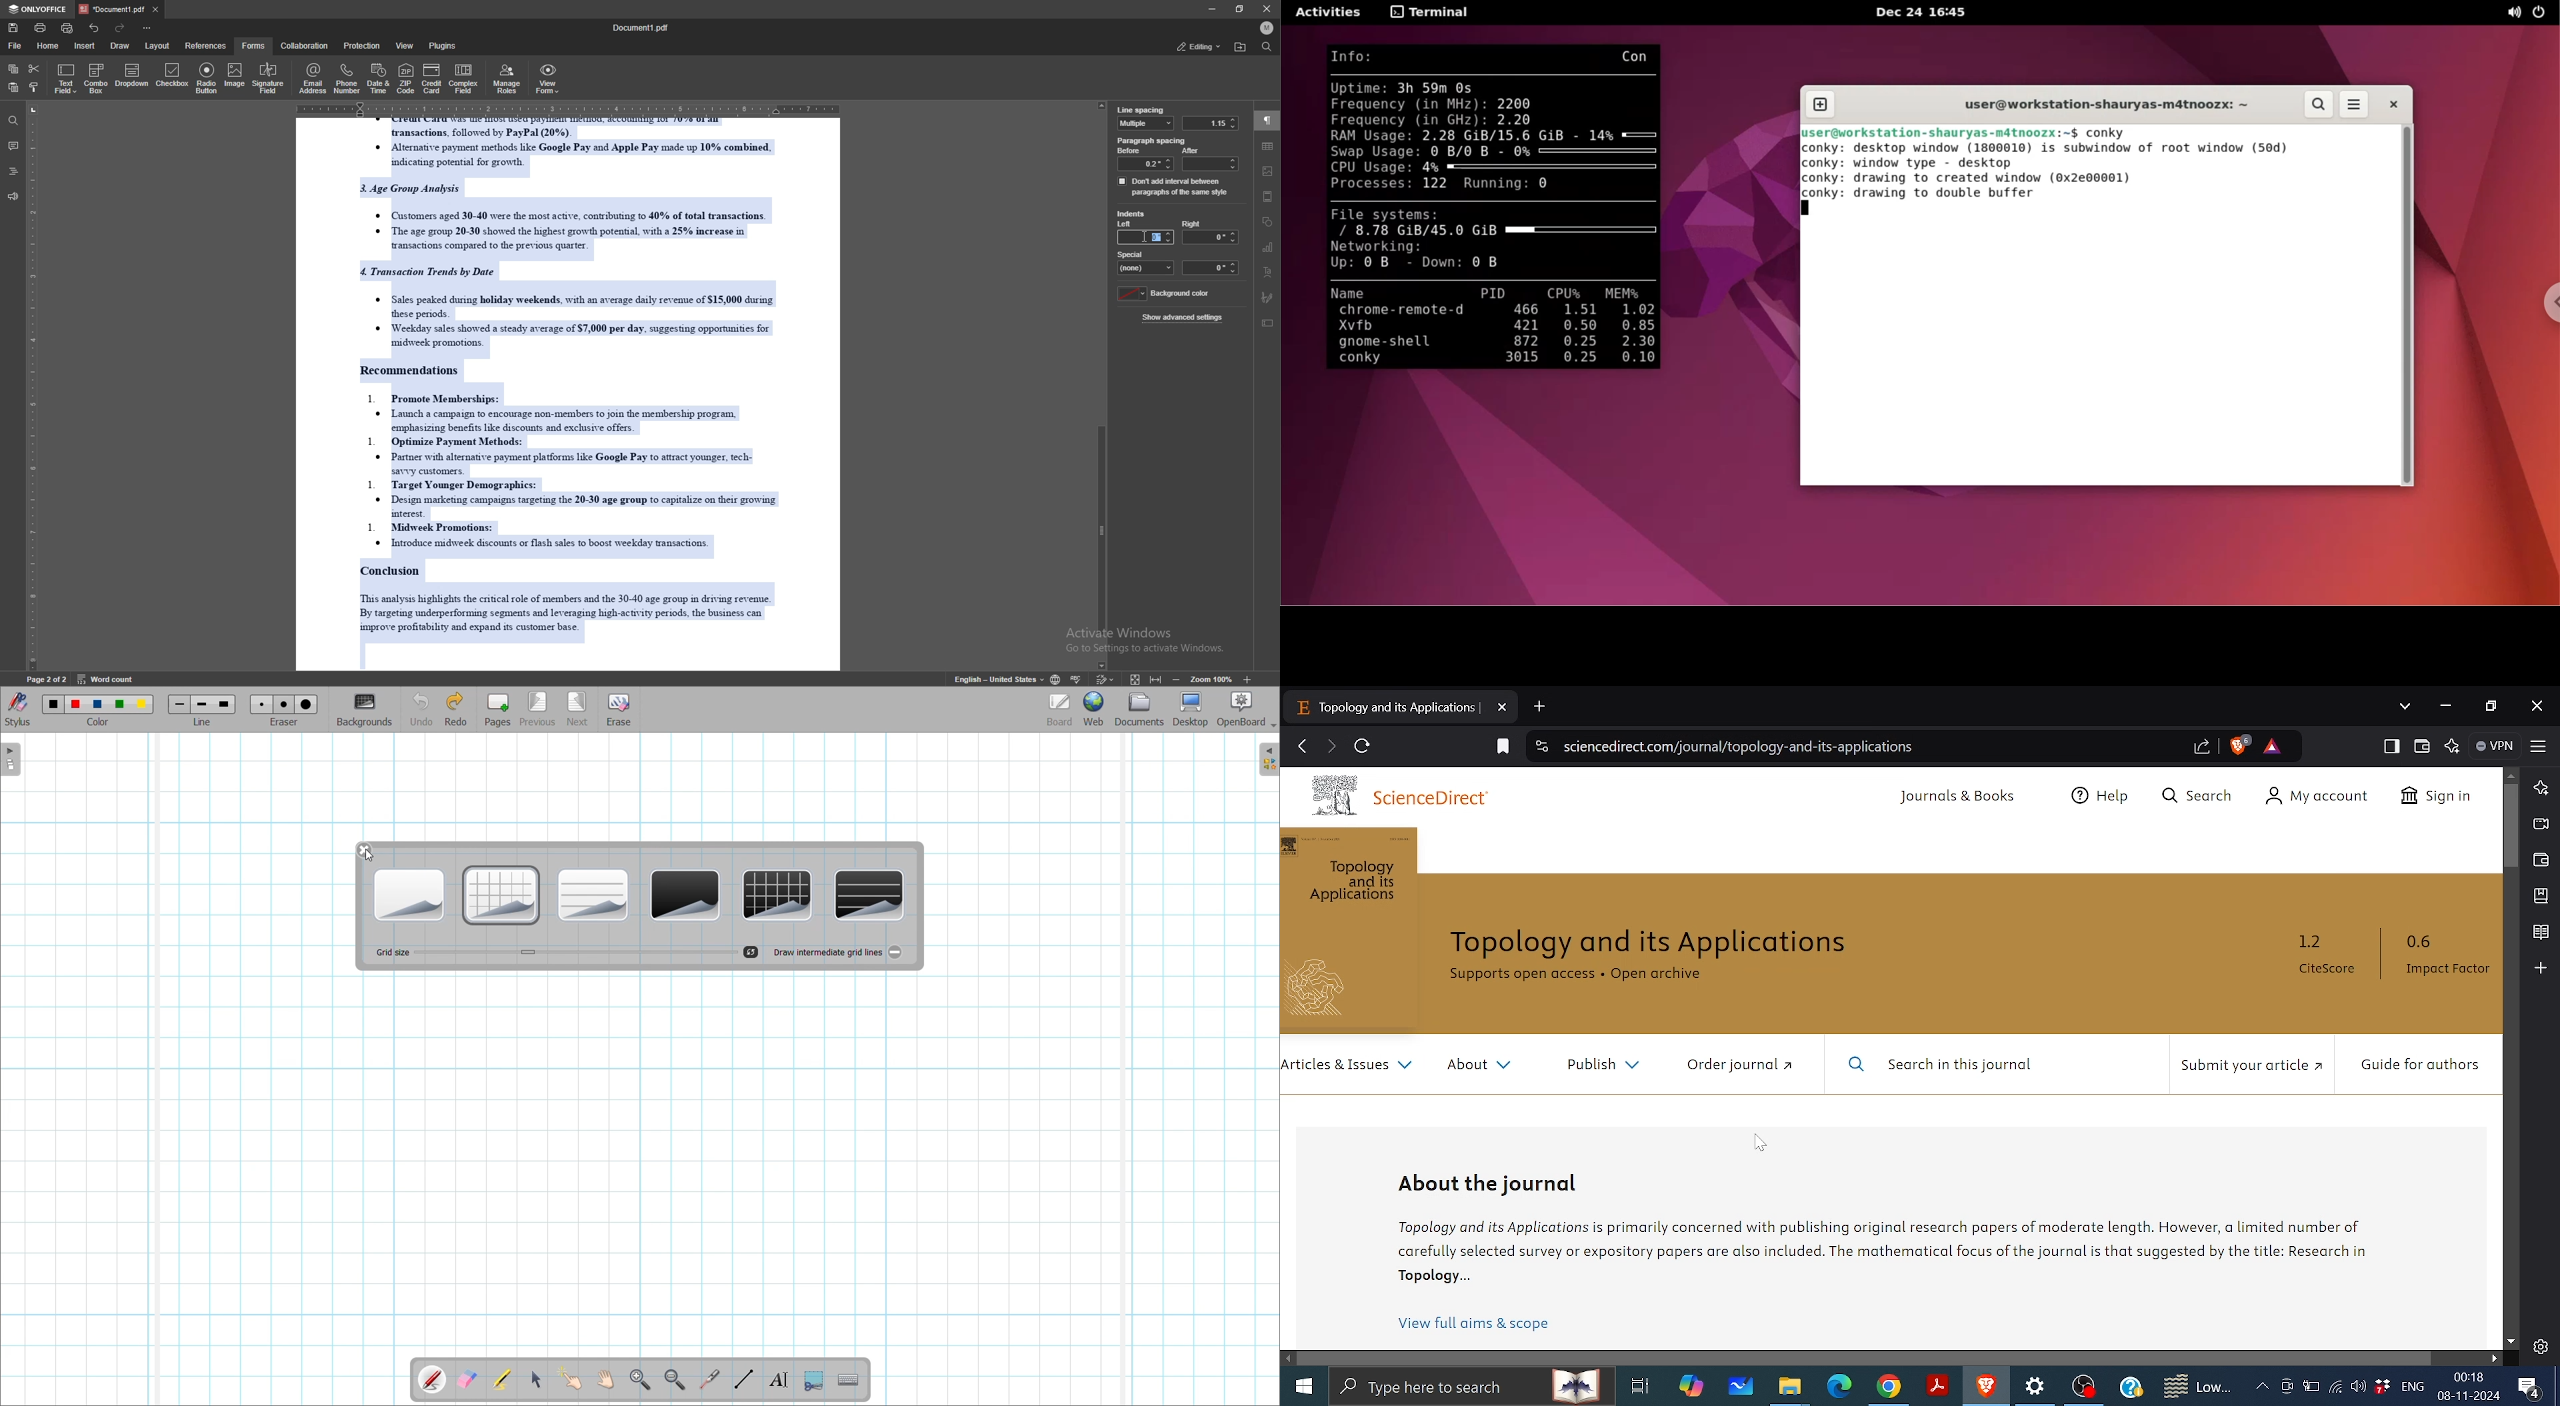  I want to click on document, so click(572, 395).